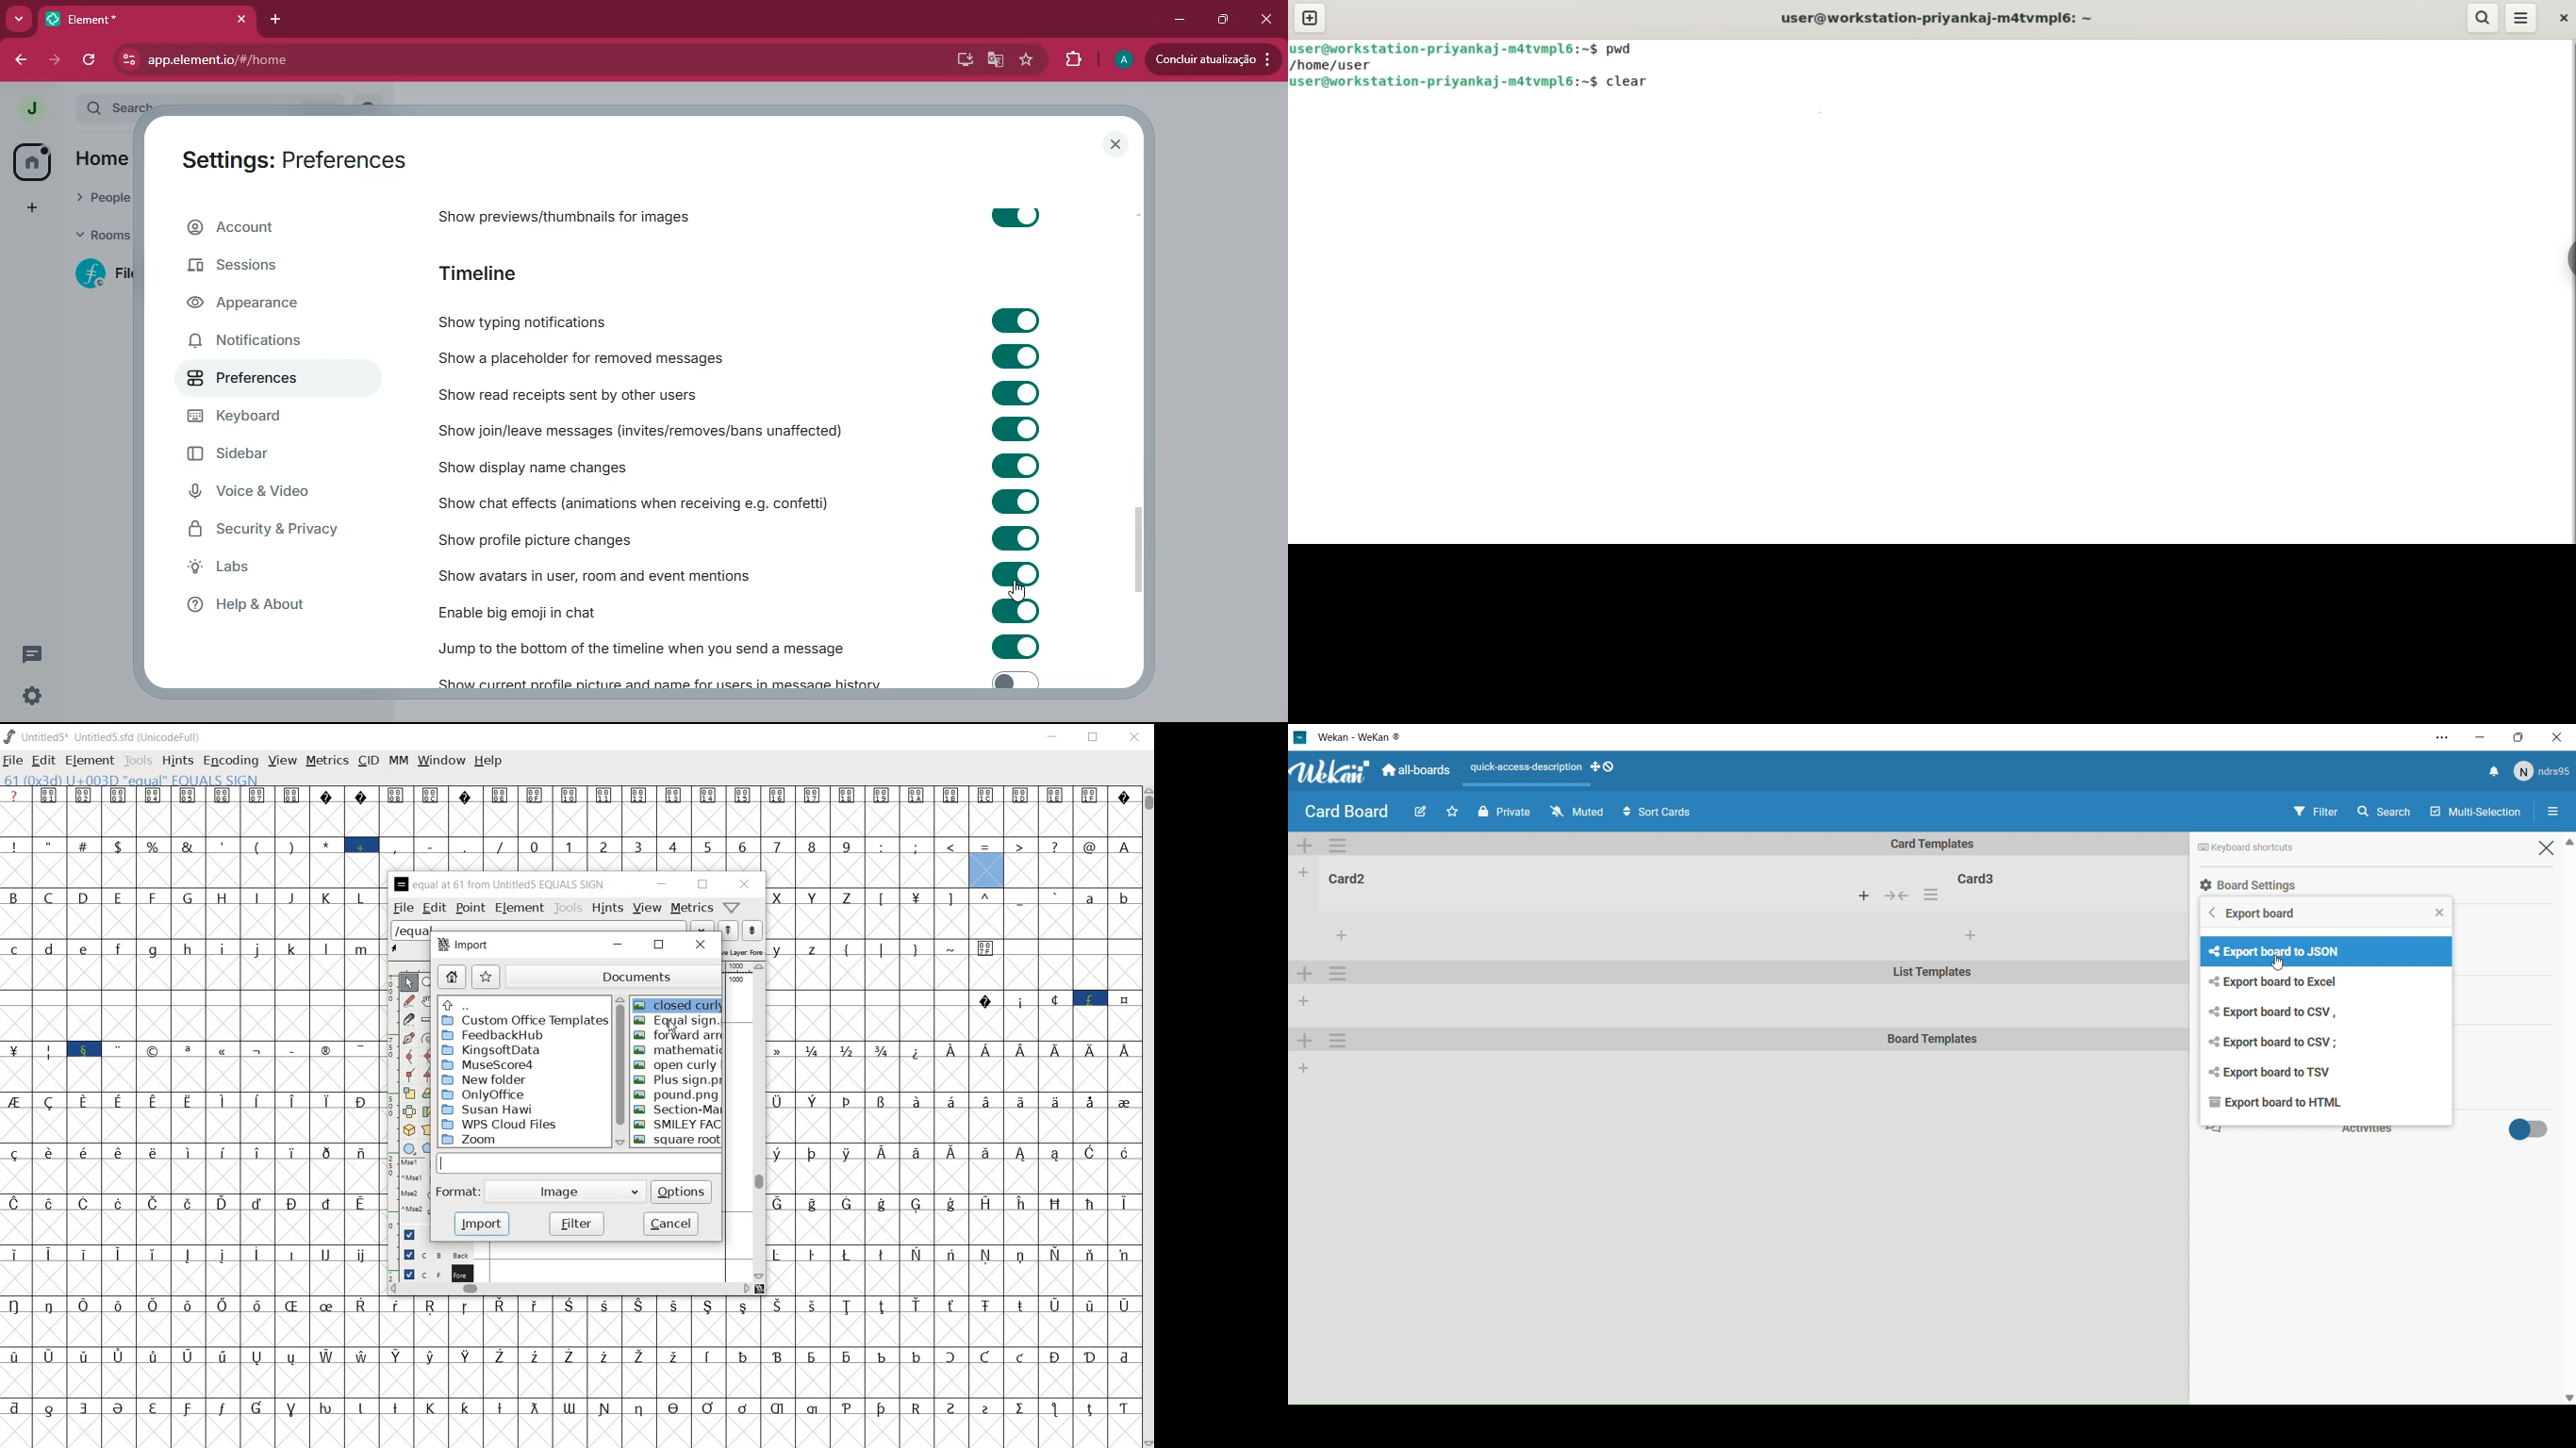  Describe the element at coordinates (2271, 1105) in the screenshot. I see `Export HTML` at that location.